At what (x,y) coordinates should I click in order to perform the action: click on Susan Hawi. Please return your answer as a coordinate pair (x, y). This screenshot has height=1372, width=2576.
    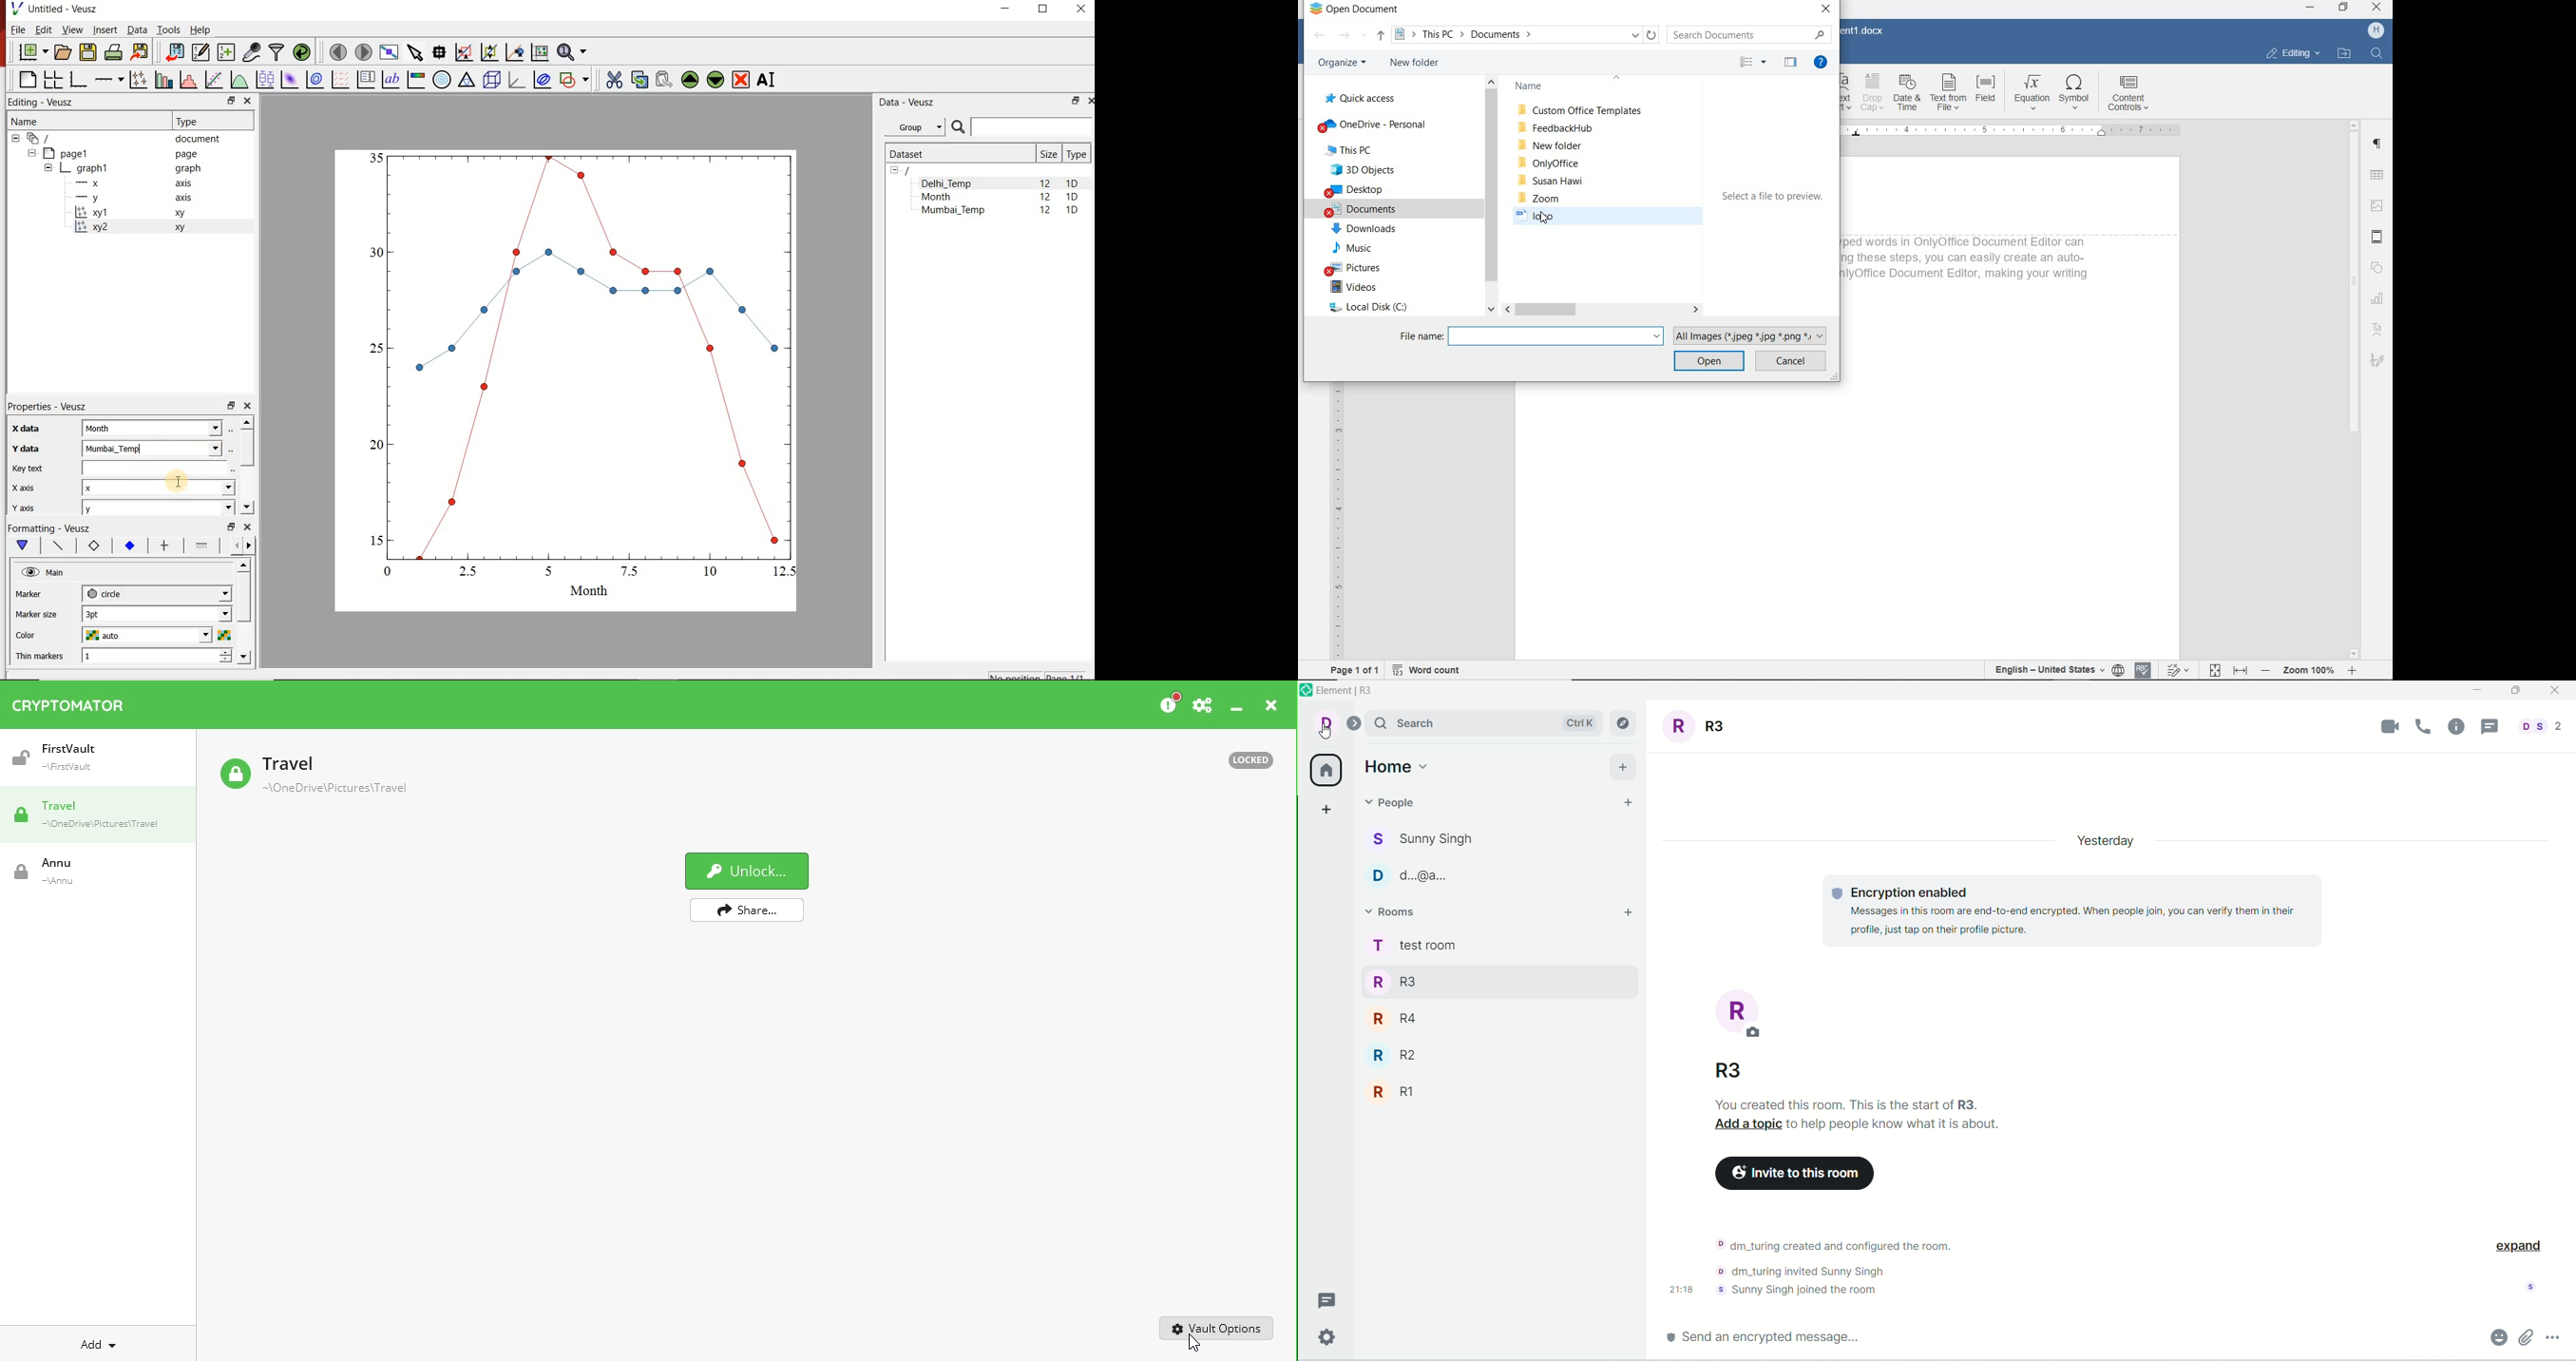
    Looking at the image, I should click on (1557, 181).